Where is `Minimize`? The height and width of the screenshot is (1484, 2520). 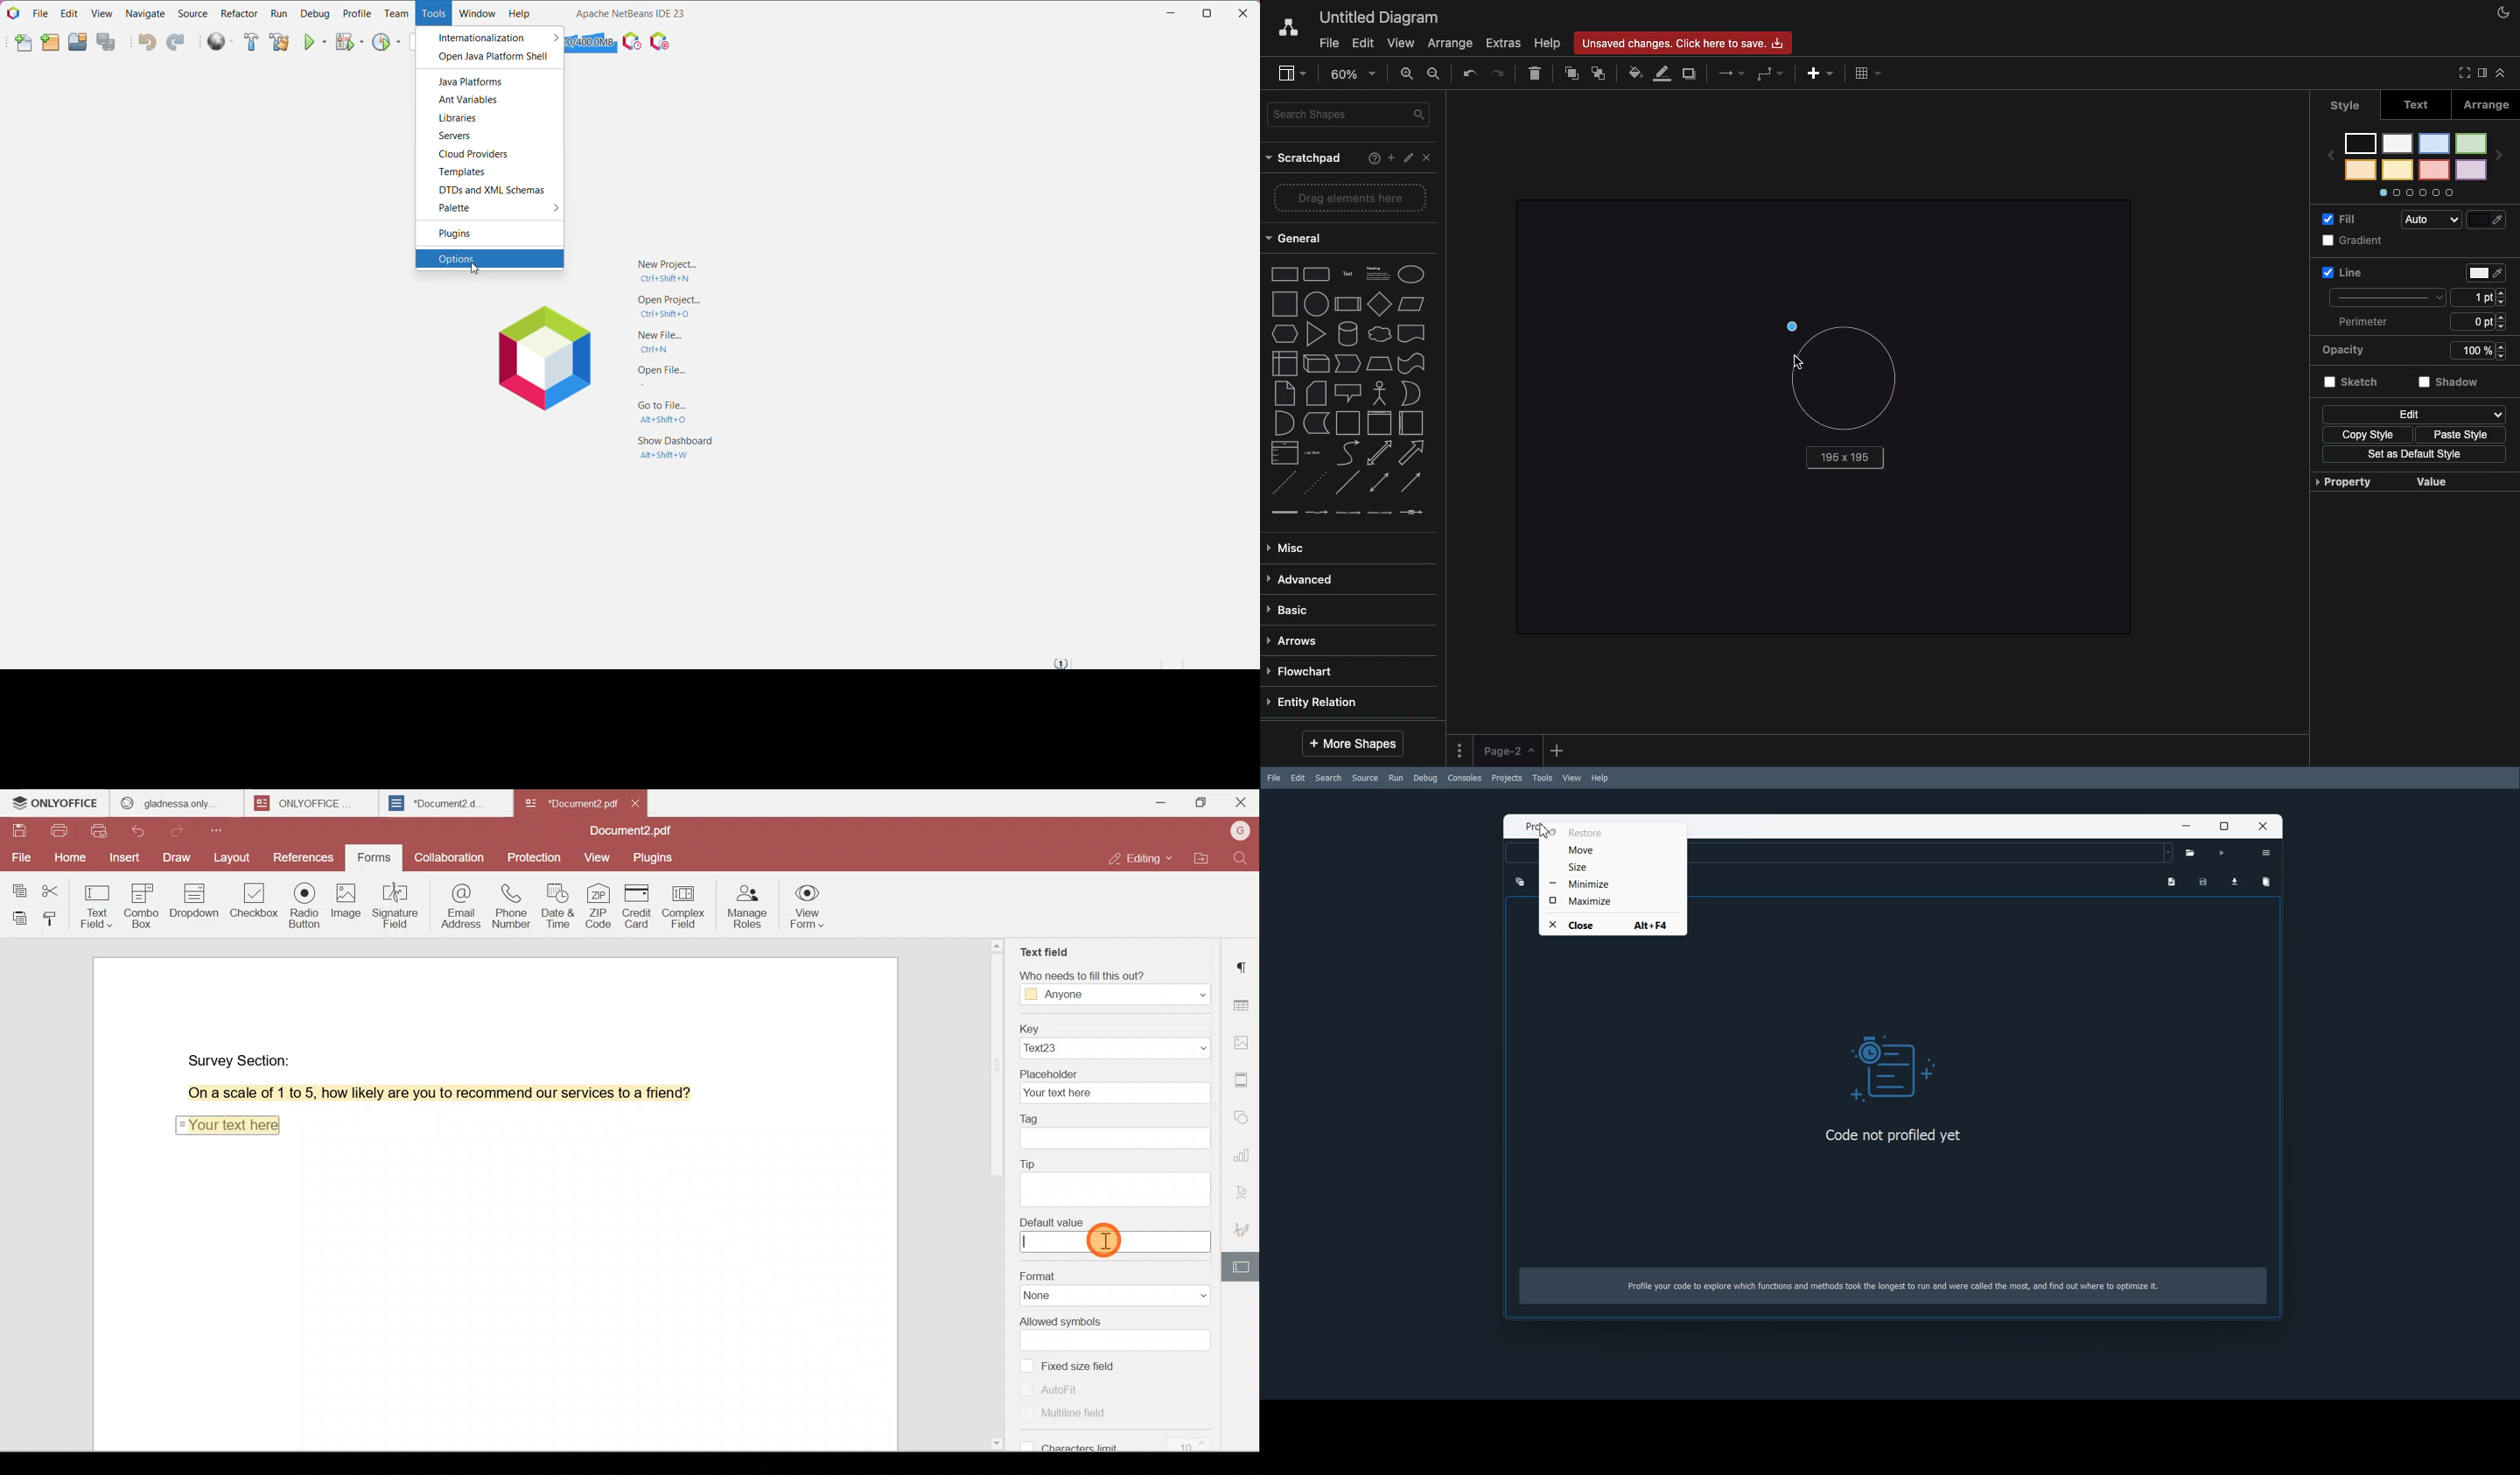
Minimize is located at coordinates (1157, 801).